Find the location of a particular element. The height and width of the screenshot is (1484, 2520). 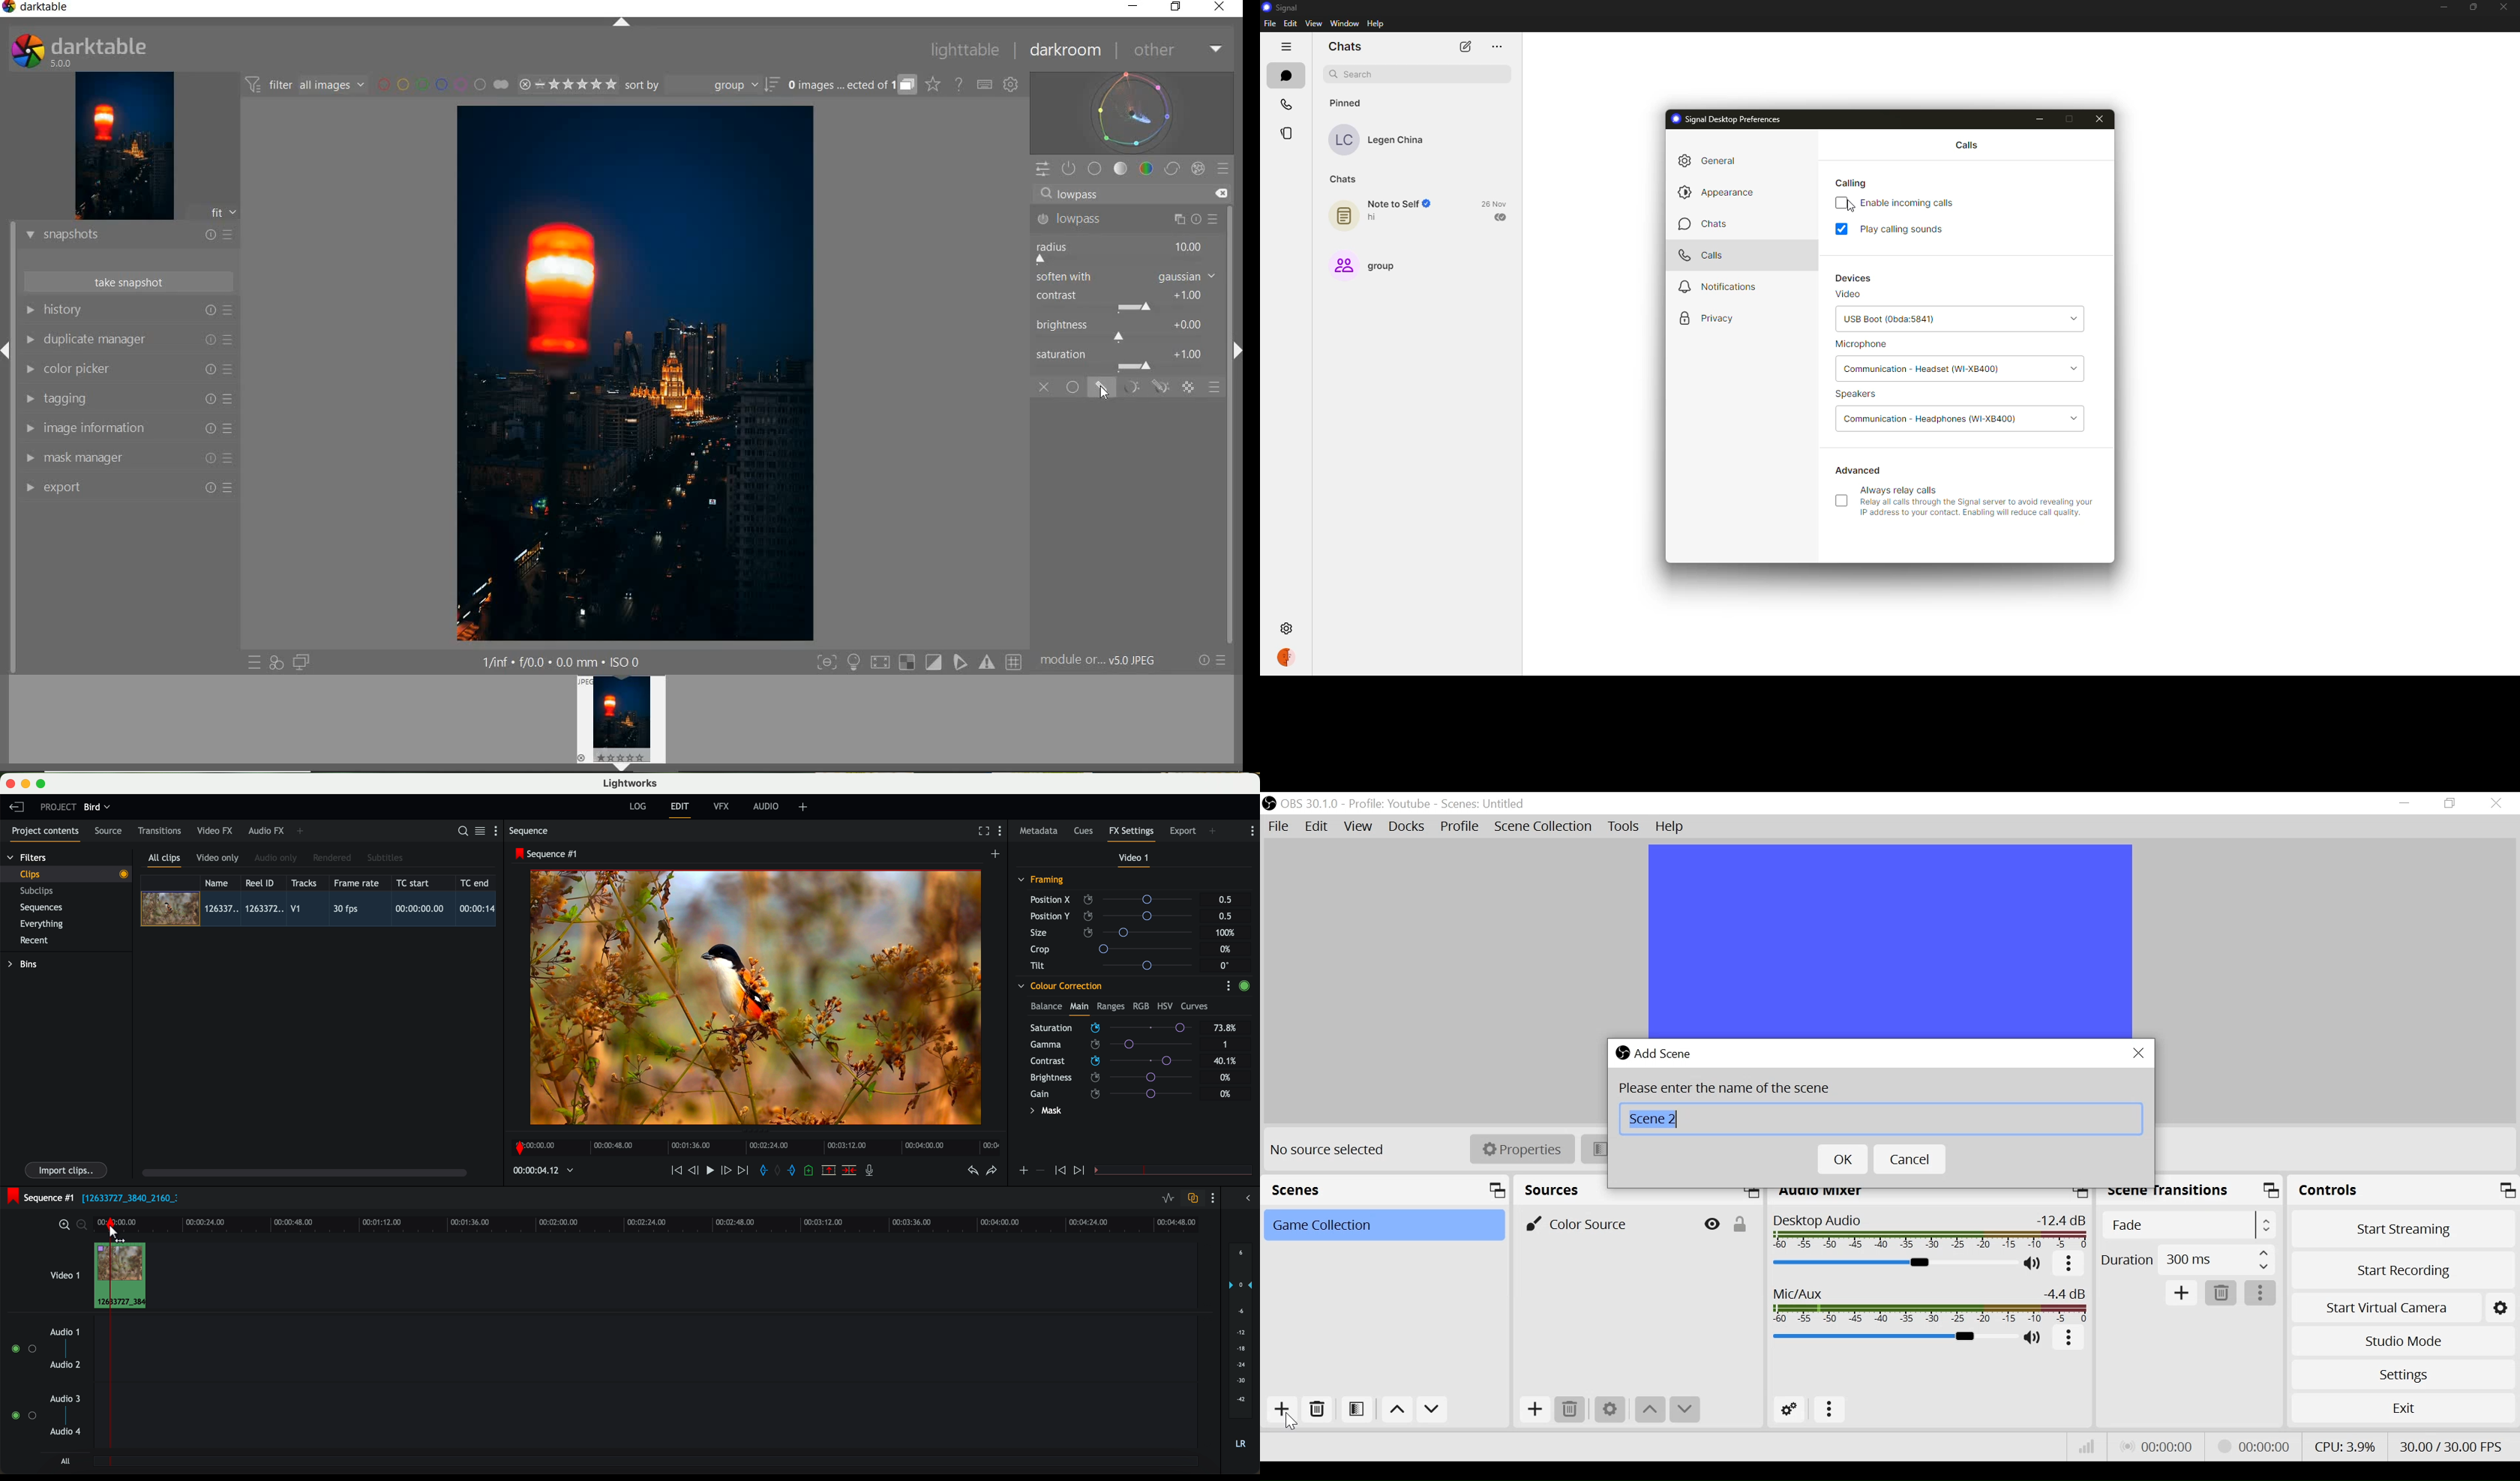

Bitrate is located at coordinates (2086, 1446).